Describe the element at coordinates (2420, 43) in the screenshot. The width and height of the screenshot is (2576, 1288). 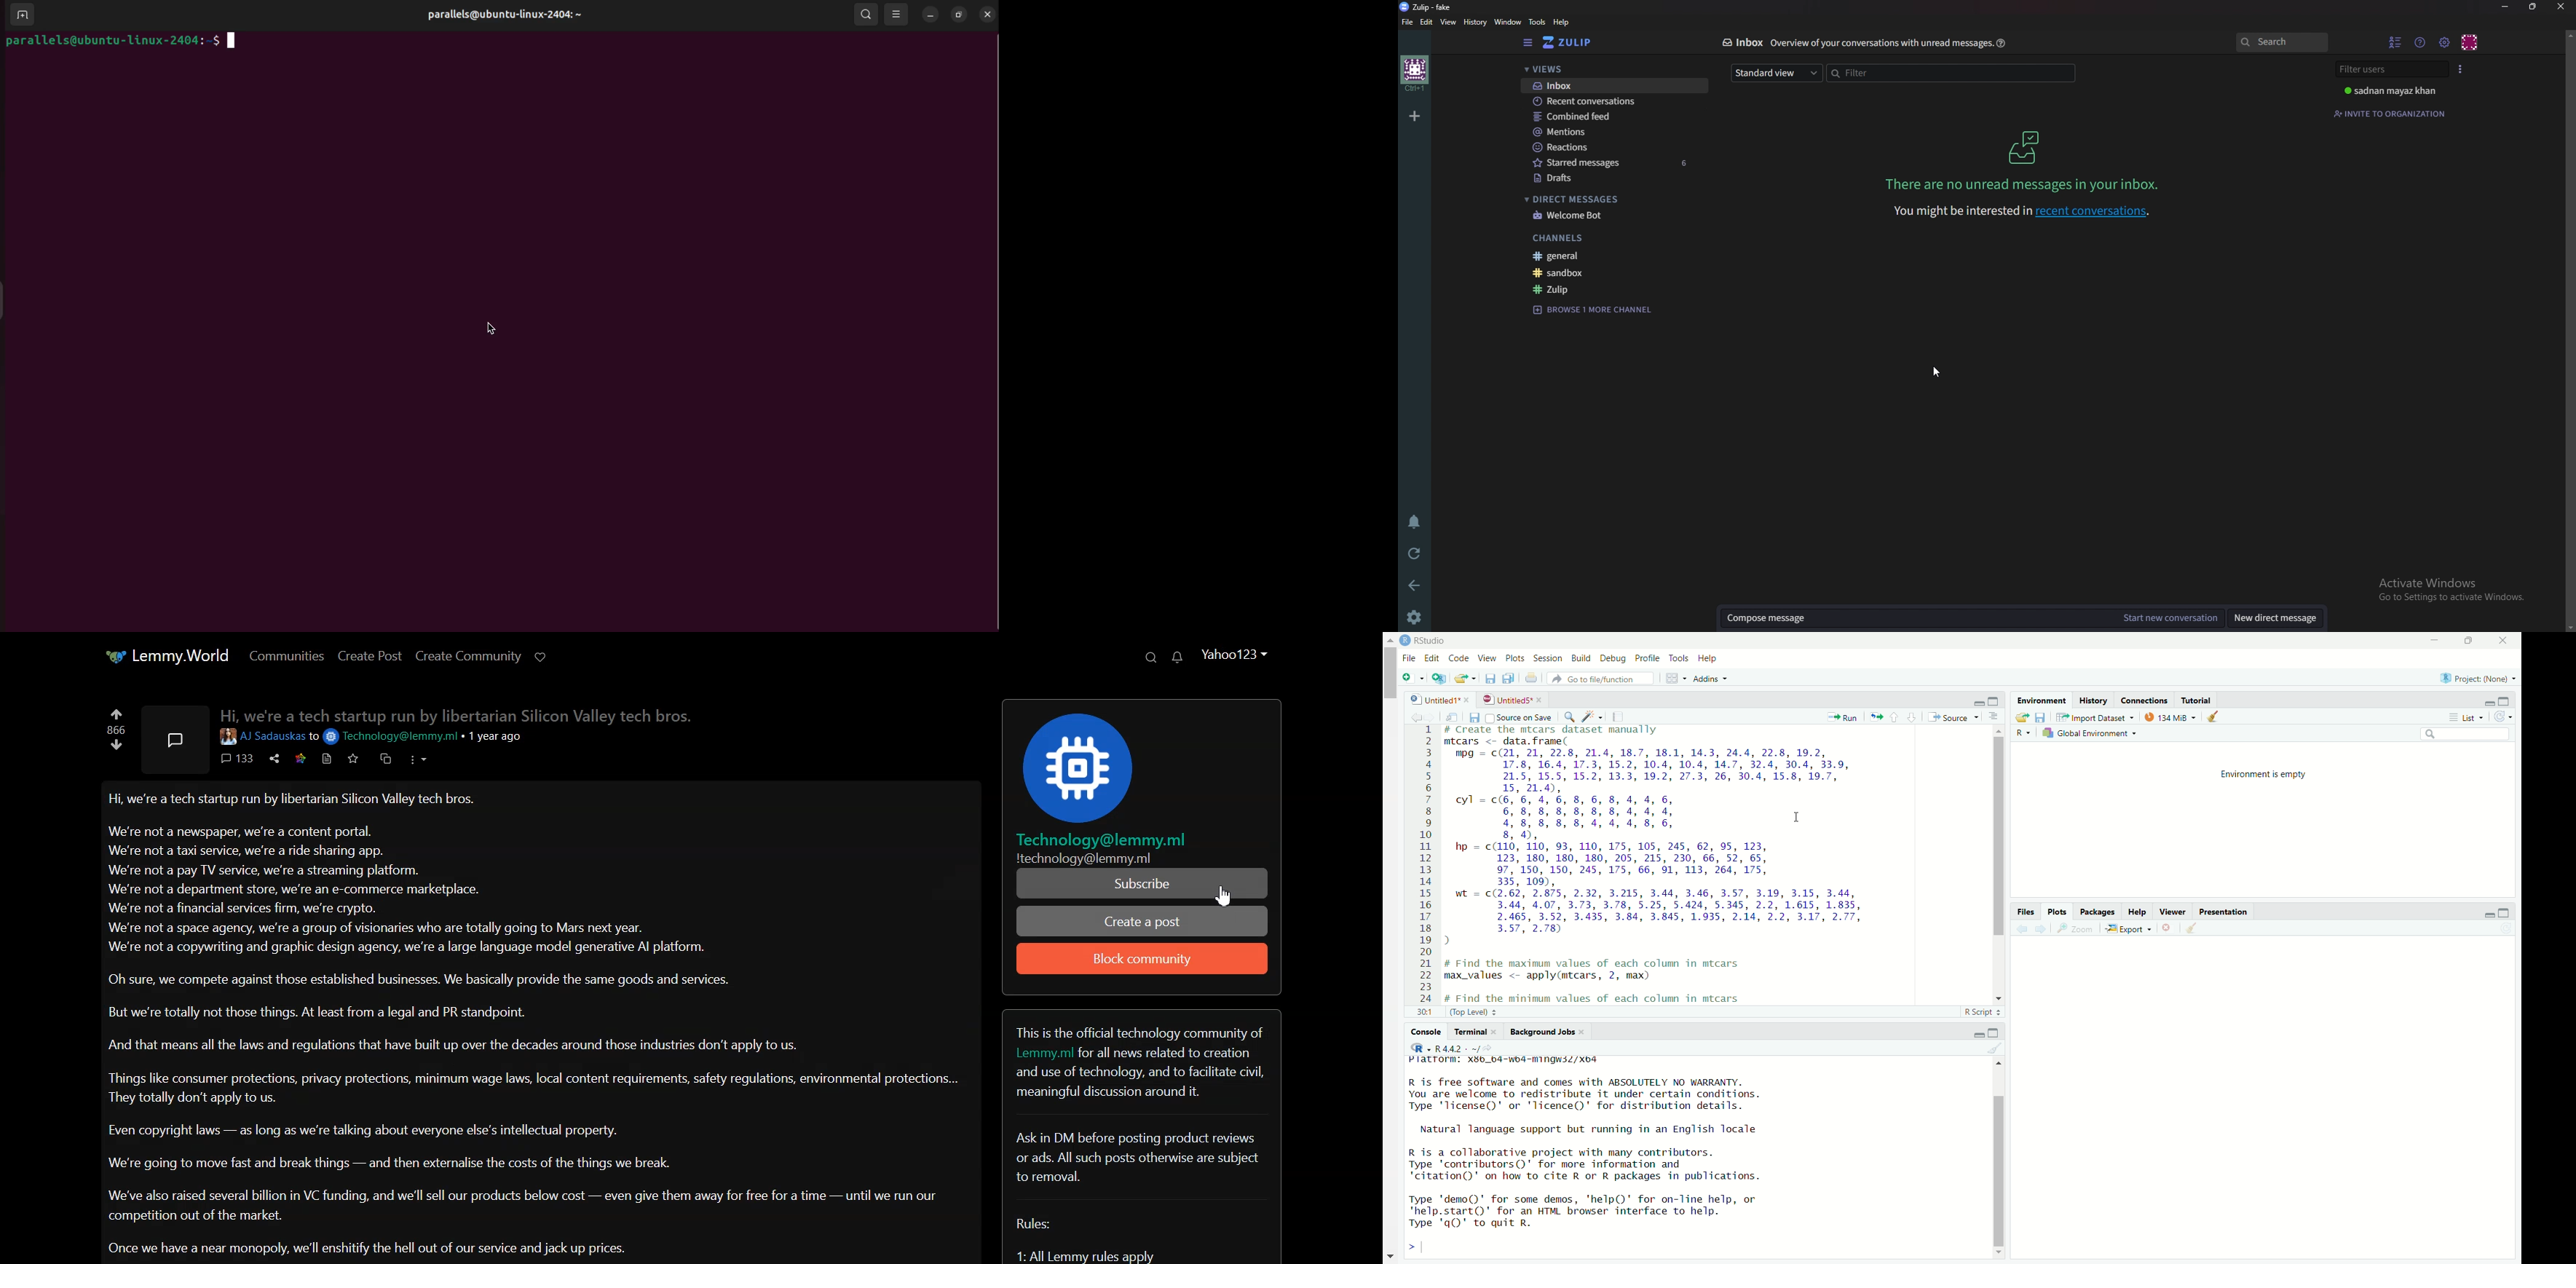
I see `Help menu` at that location.